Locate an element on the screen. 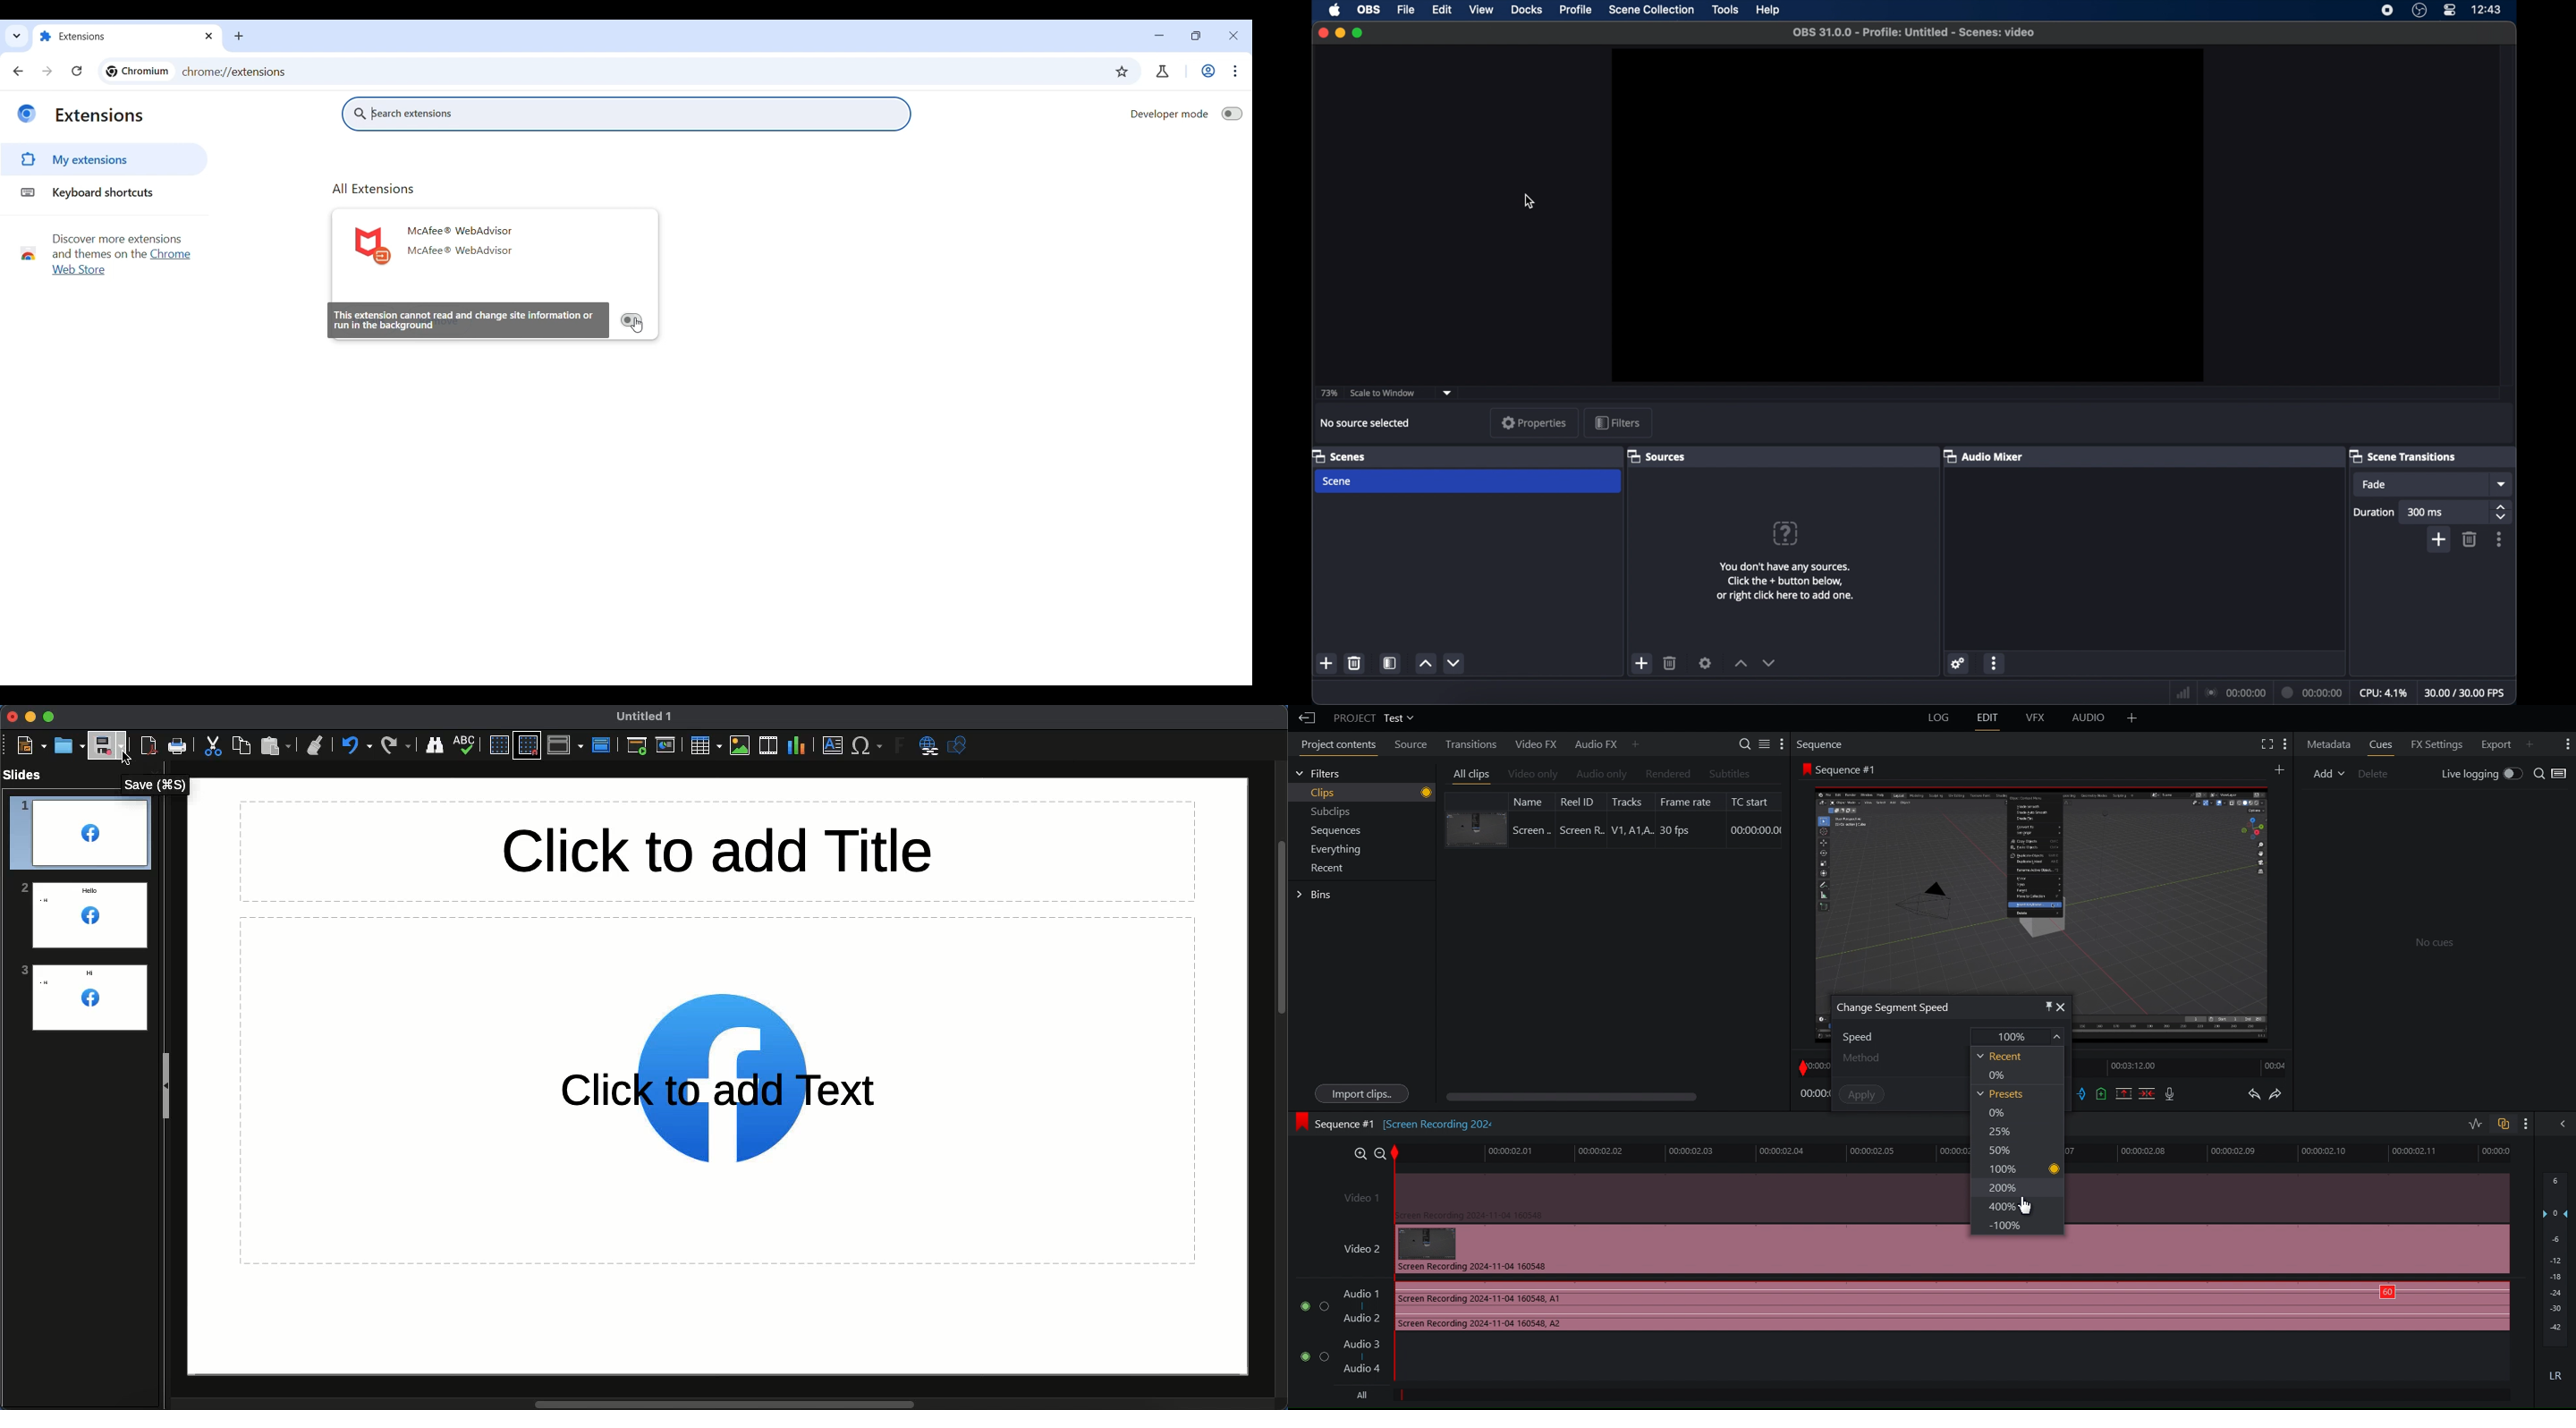 The height and width of the screenshot is (1428, 2576). Sequence Controls is located at coordinates (2128, 1095).